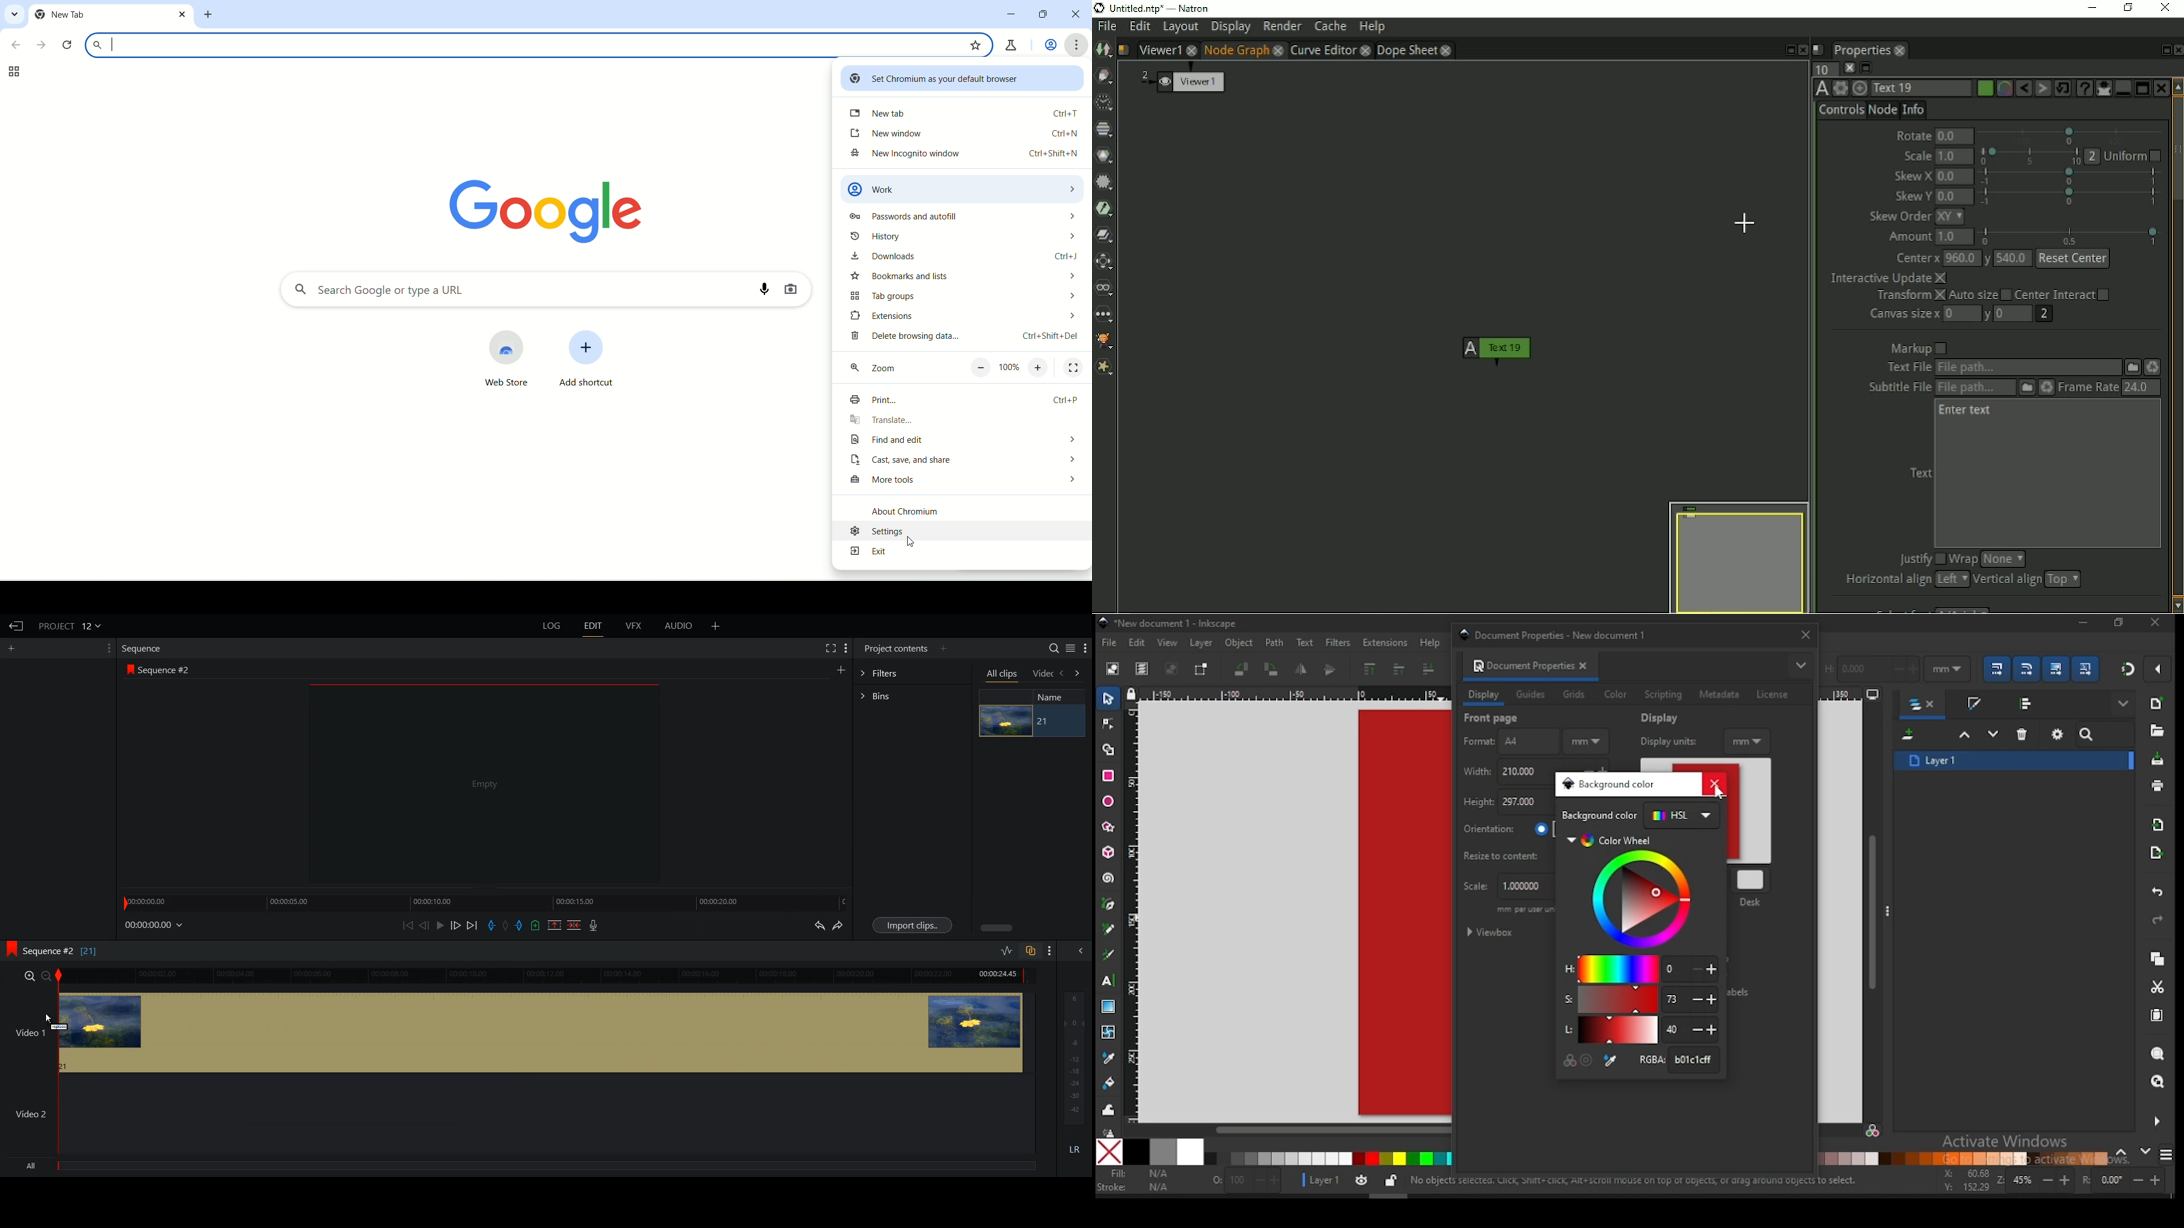  Describe the element at coordinates (128, 670) in the screenshot. I see `logo` at that location.